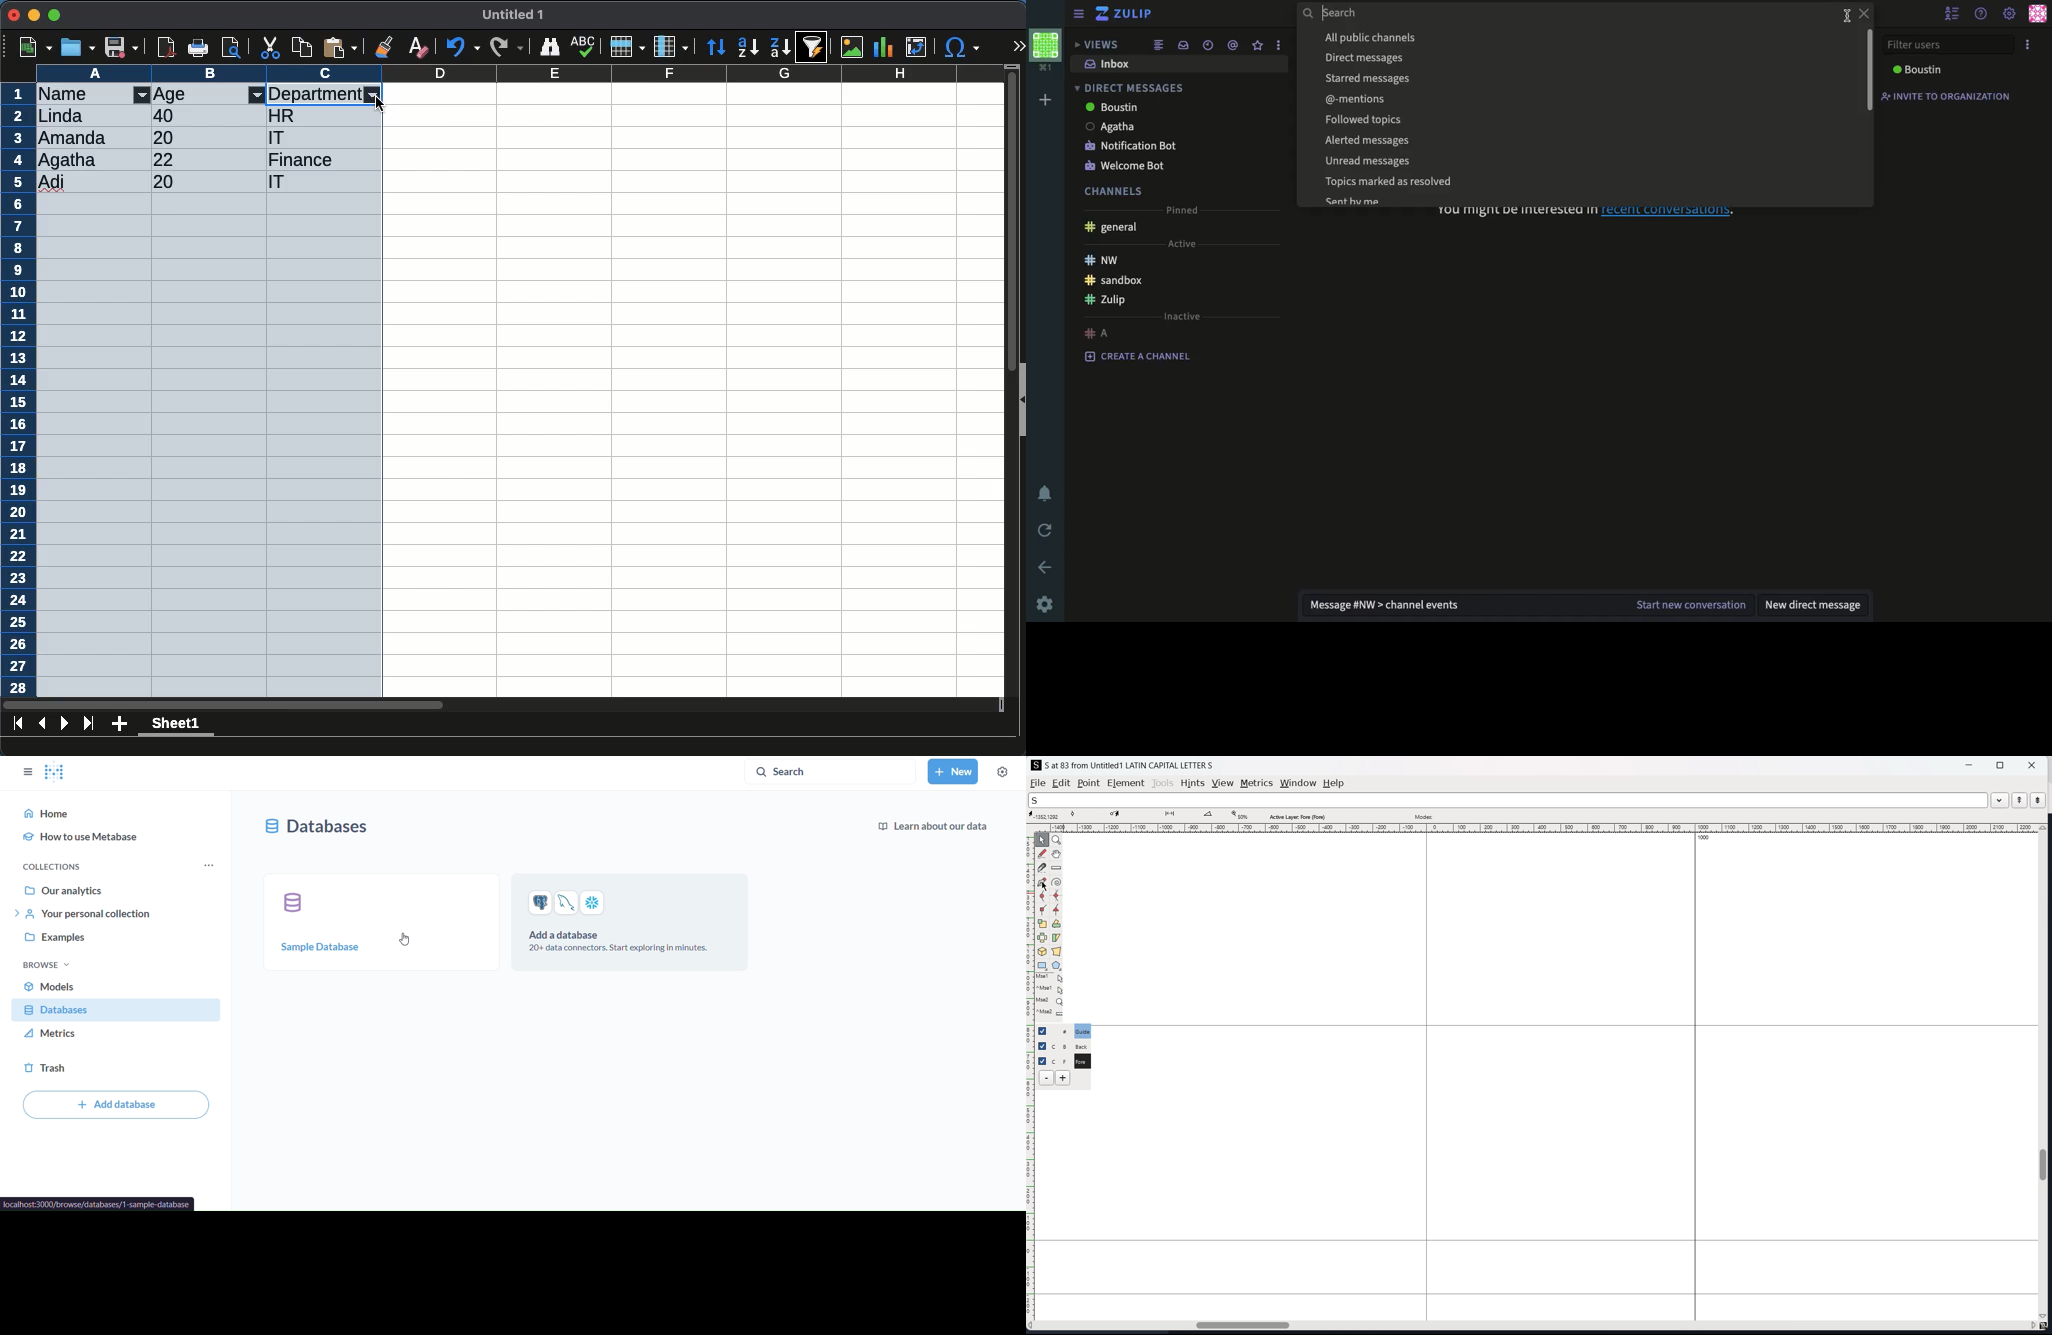 Image resolution: width=2072 pixels, height=1344 pixels. Describe the element at coordinates (340, 47) in the screenshot. I see `paste` at that location.